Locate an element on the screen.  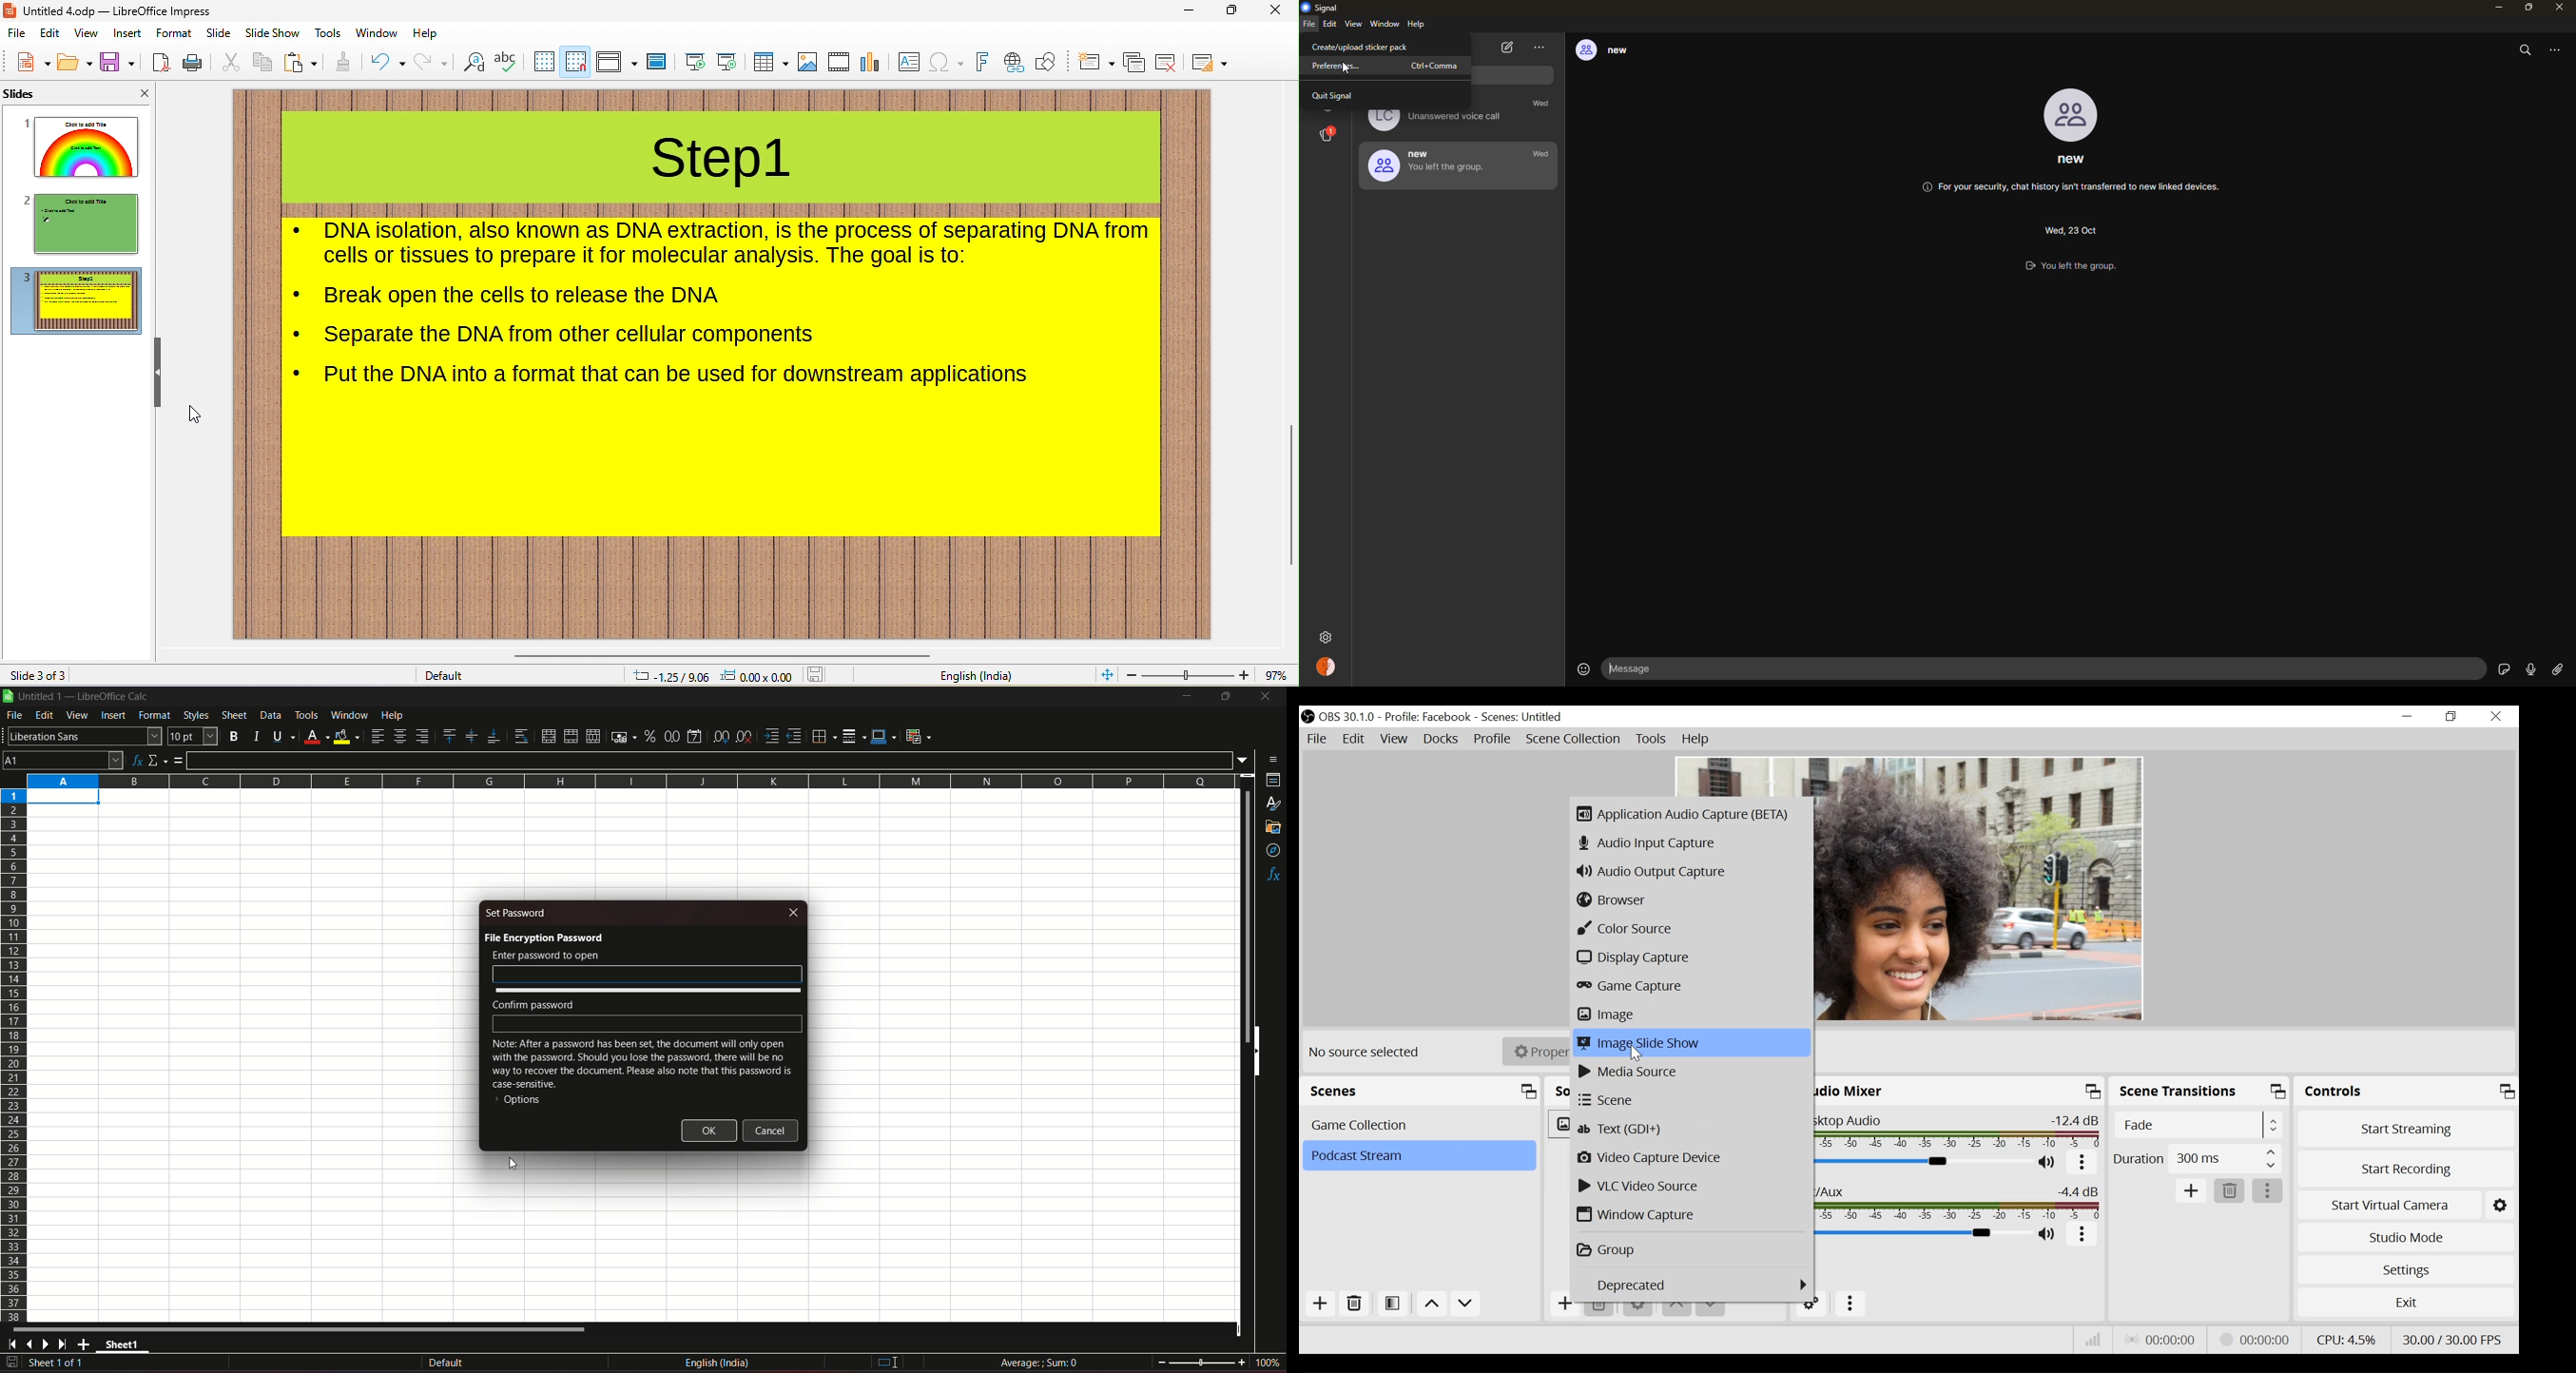
content is located at coordinates (678, 377).